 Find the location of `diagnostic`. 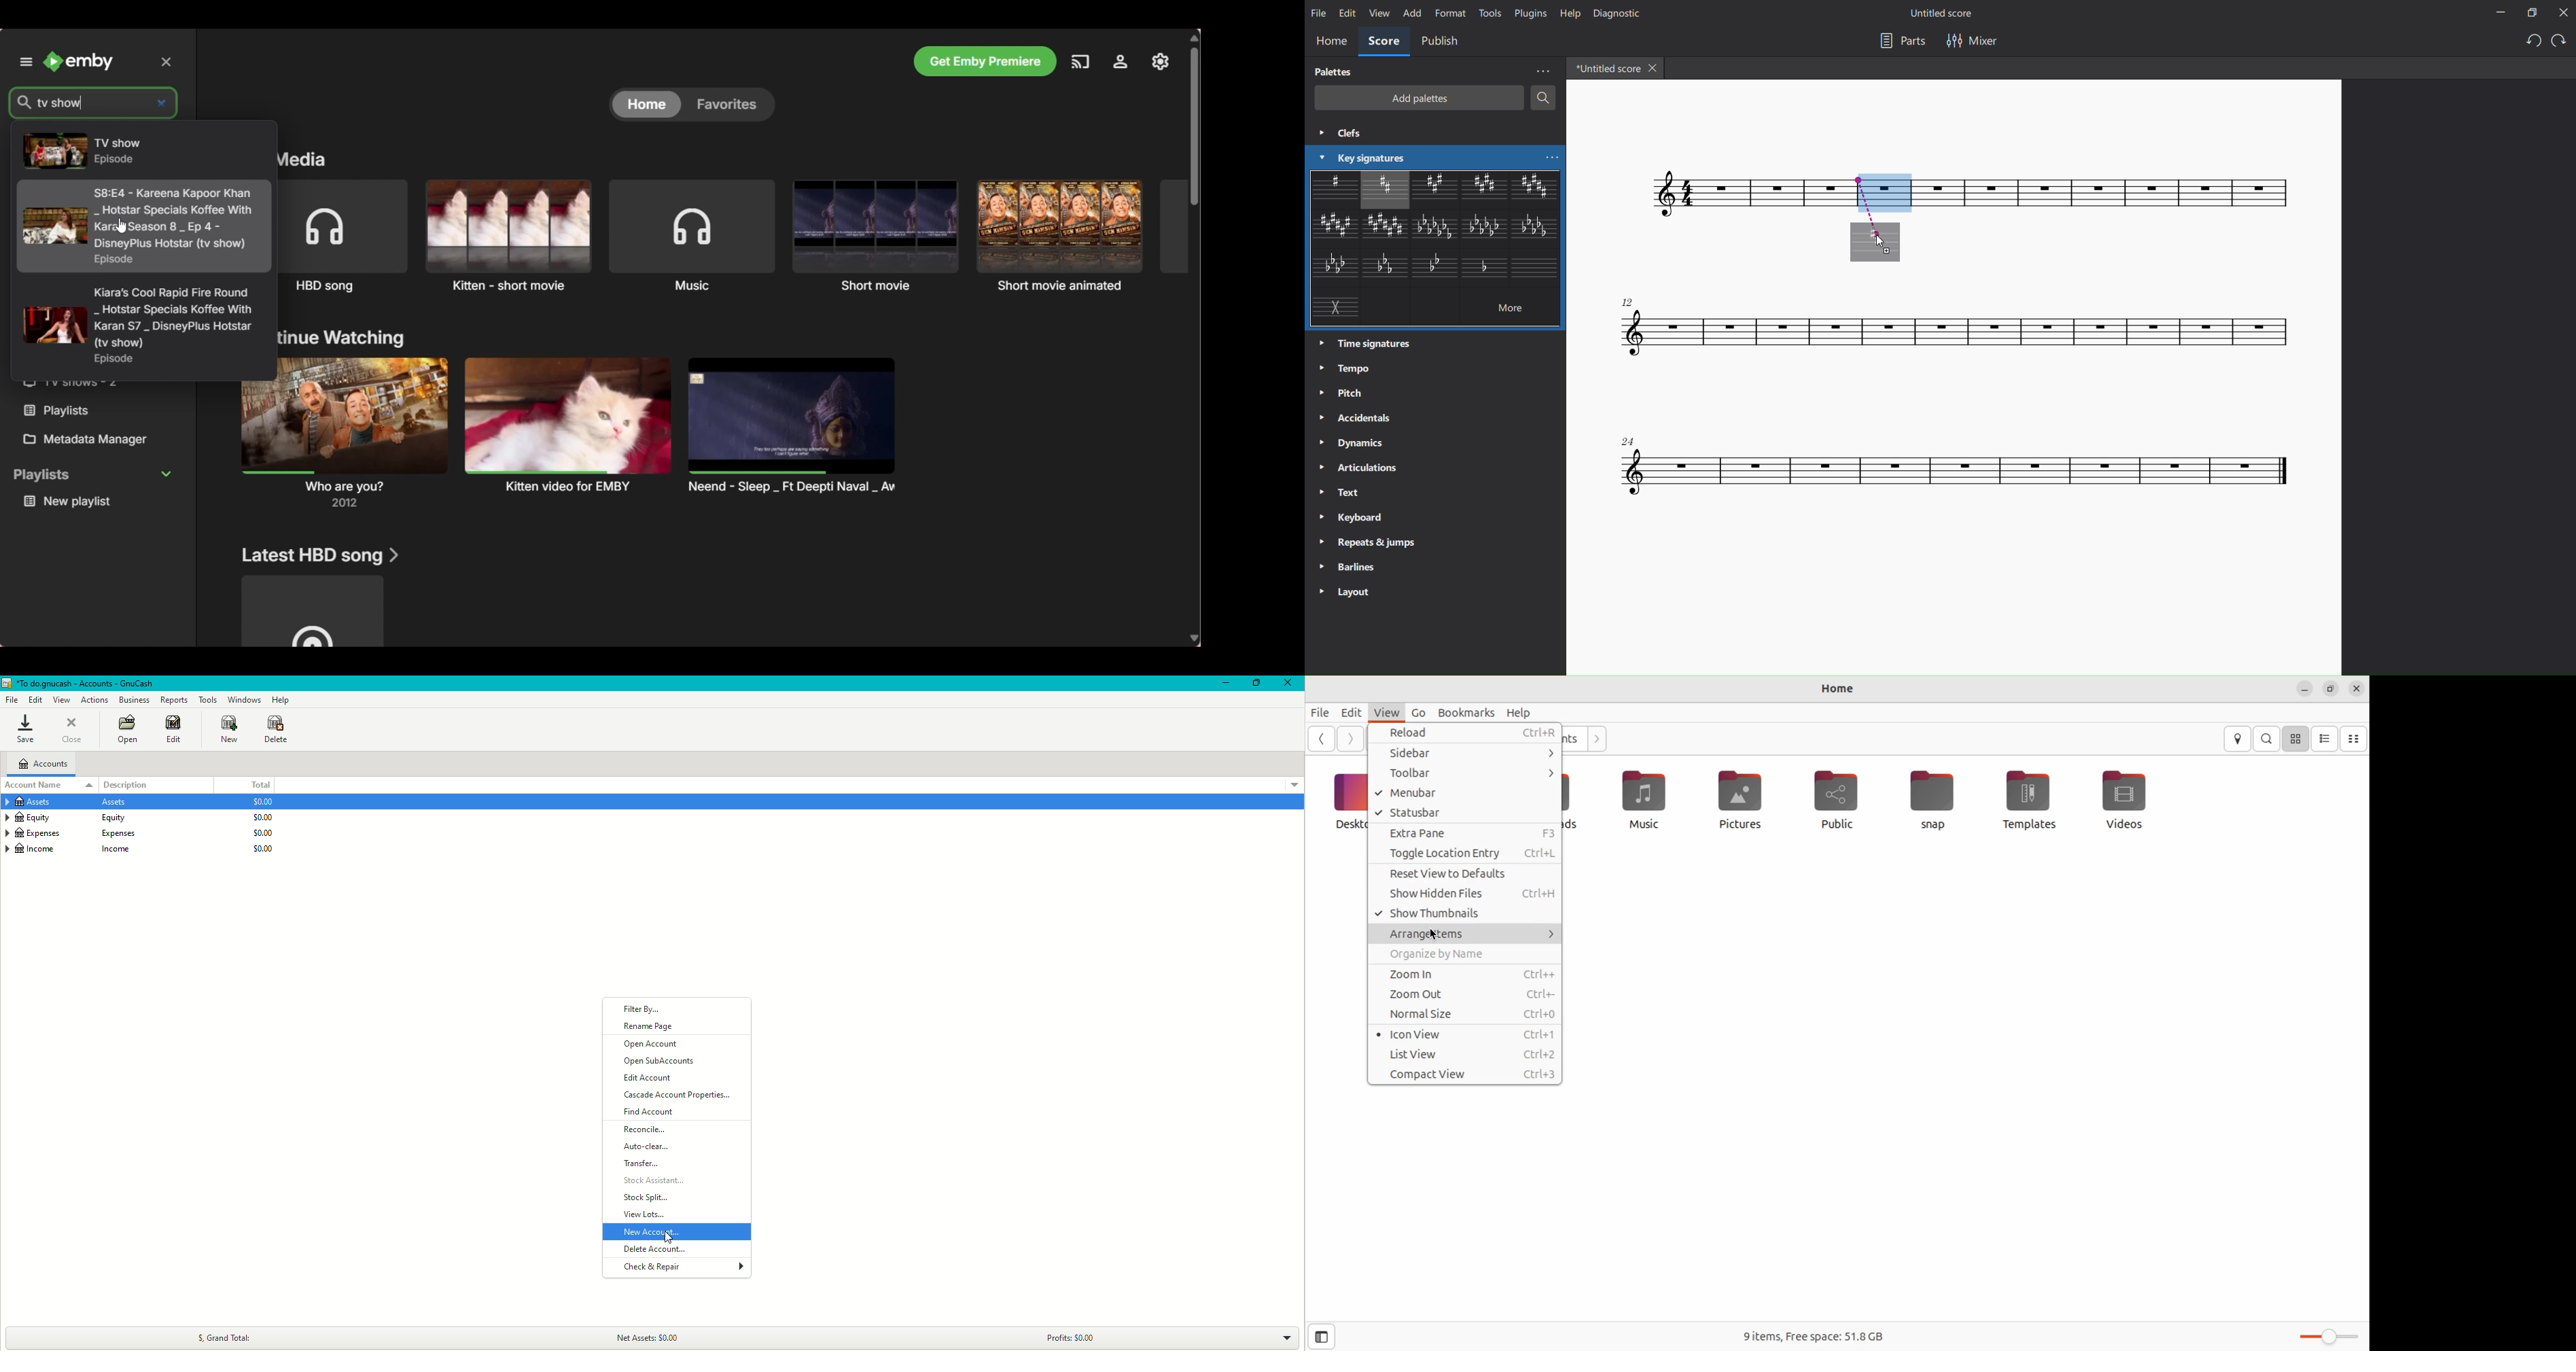

diagnostic is located at coordinates (1619, 14).